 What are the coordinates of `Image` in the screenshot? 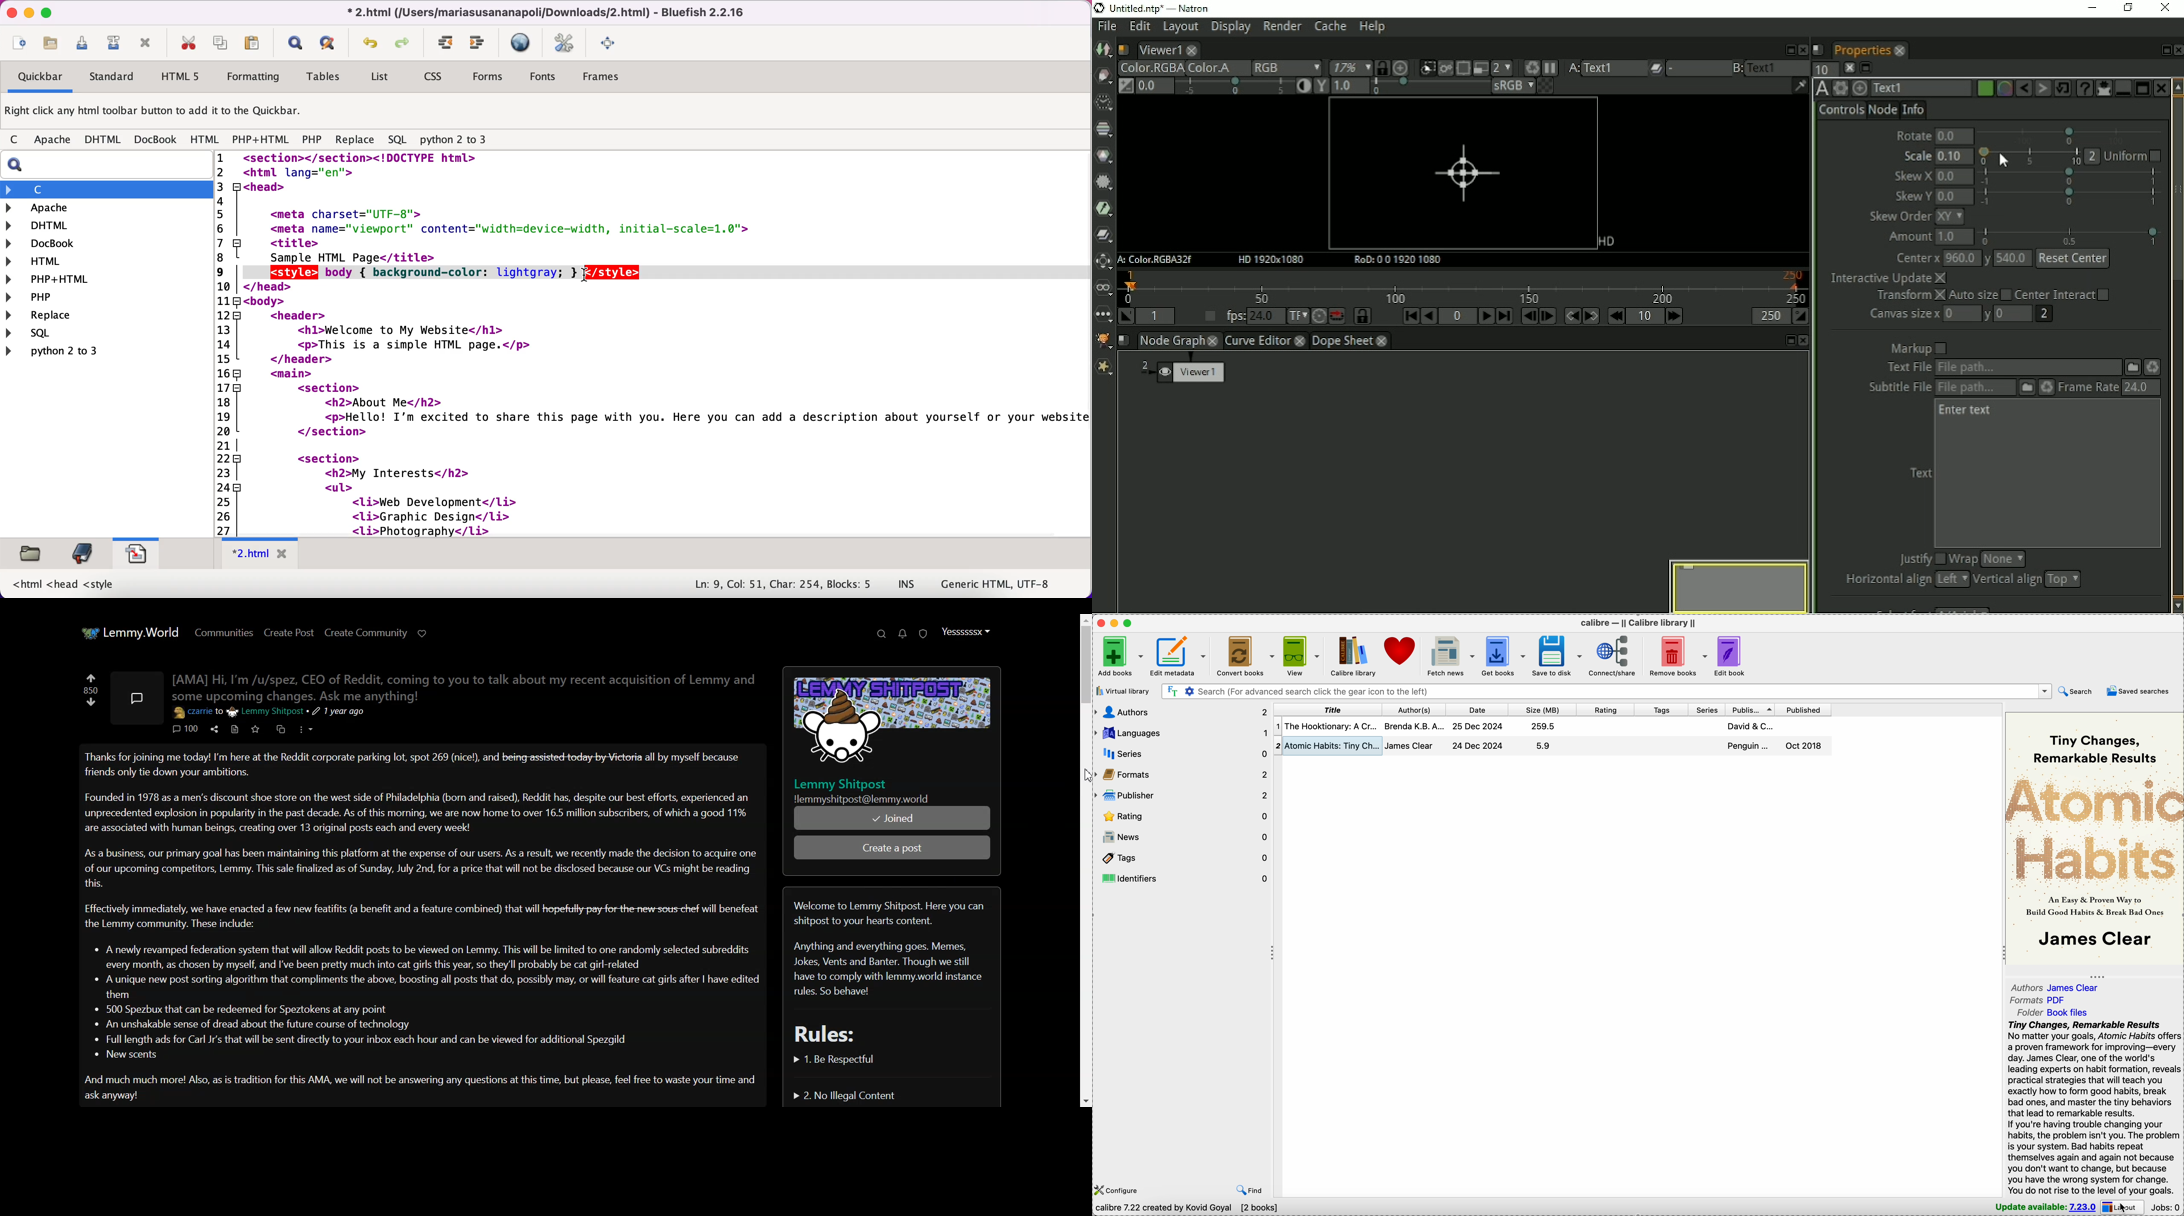 It's located at (136, 698).